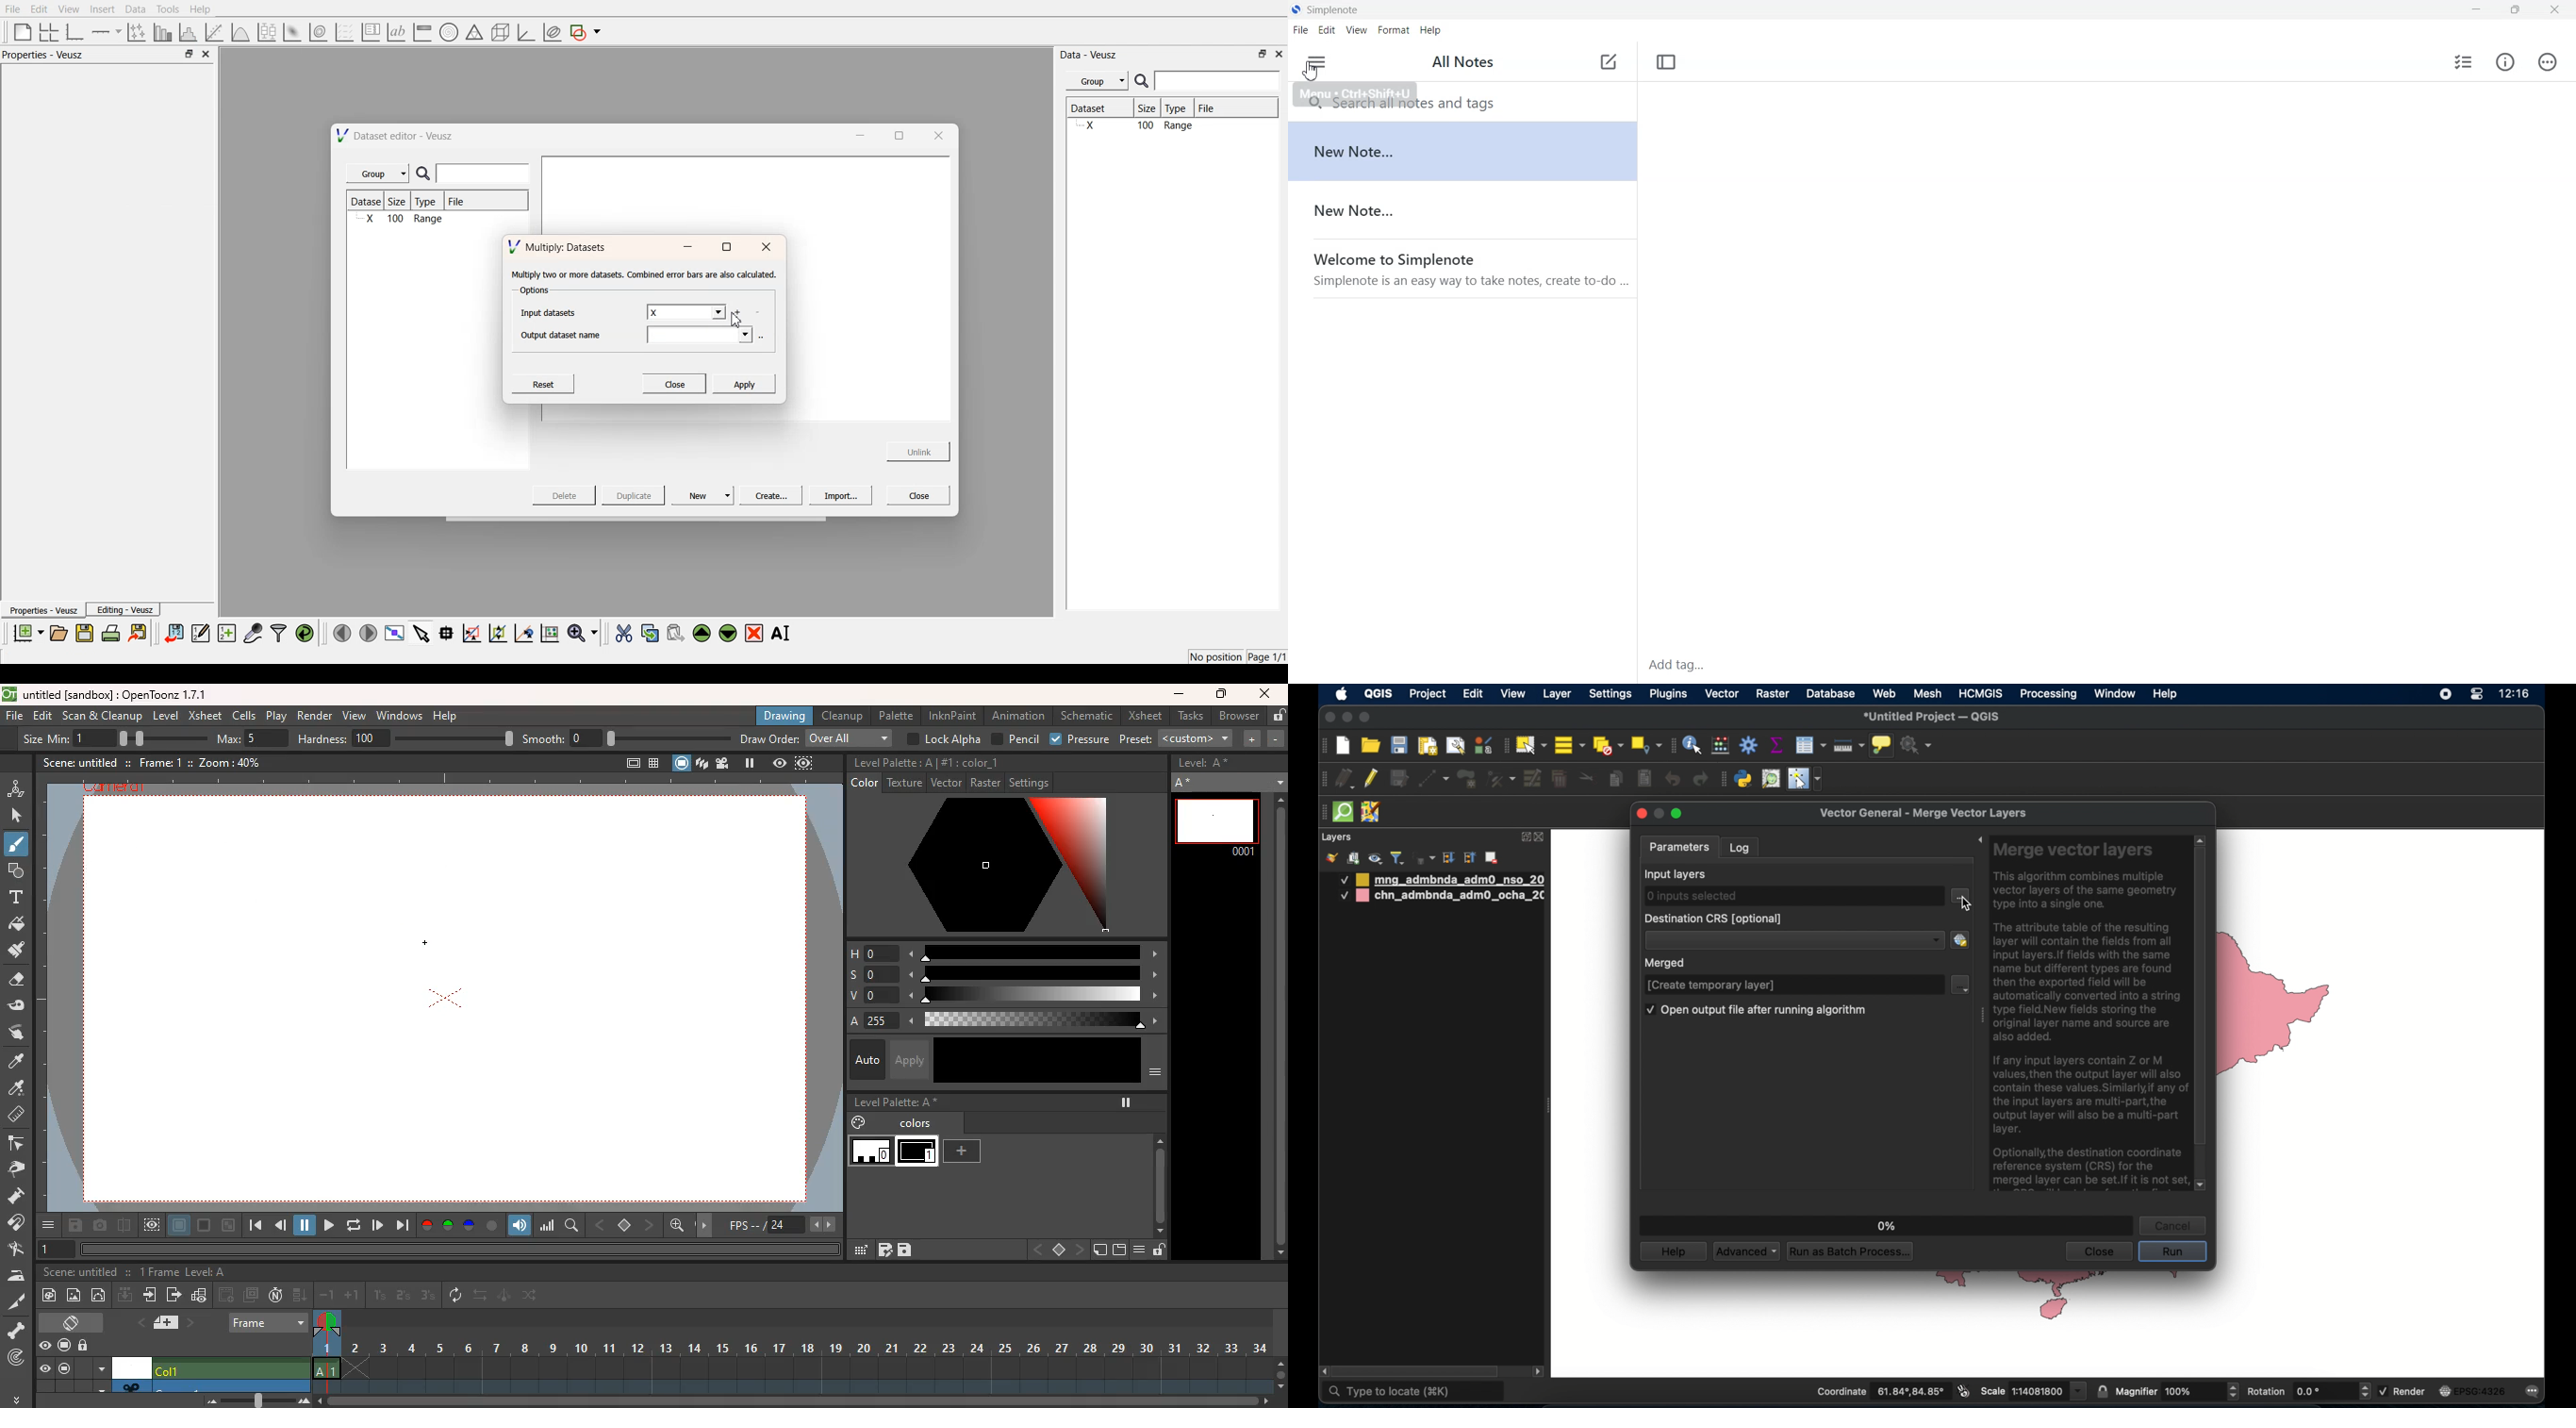  What do you see at coordinates (964, 1151) in the screenshot?
I see `add` at bounding box center [964, 1151].